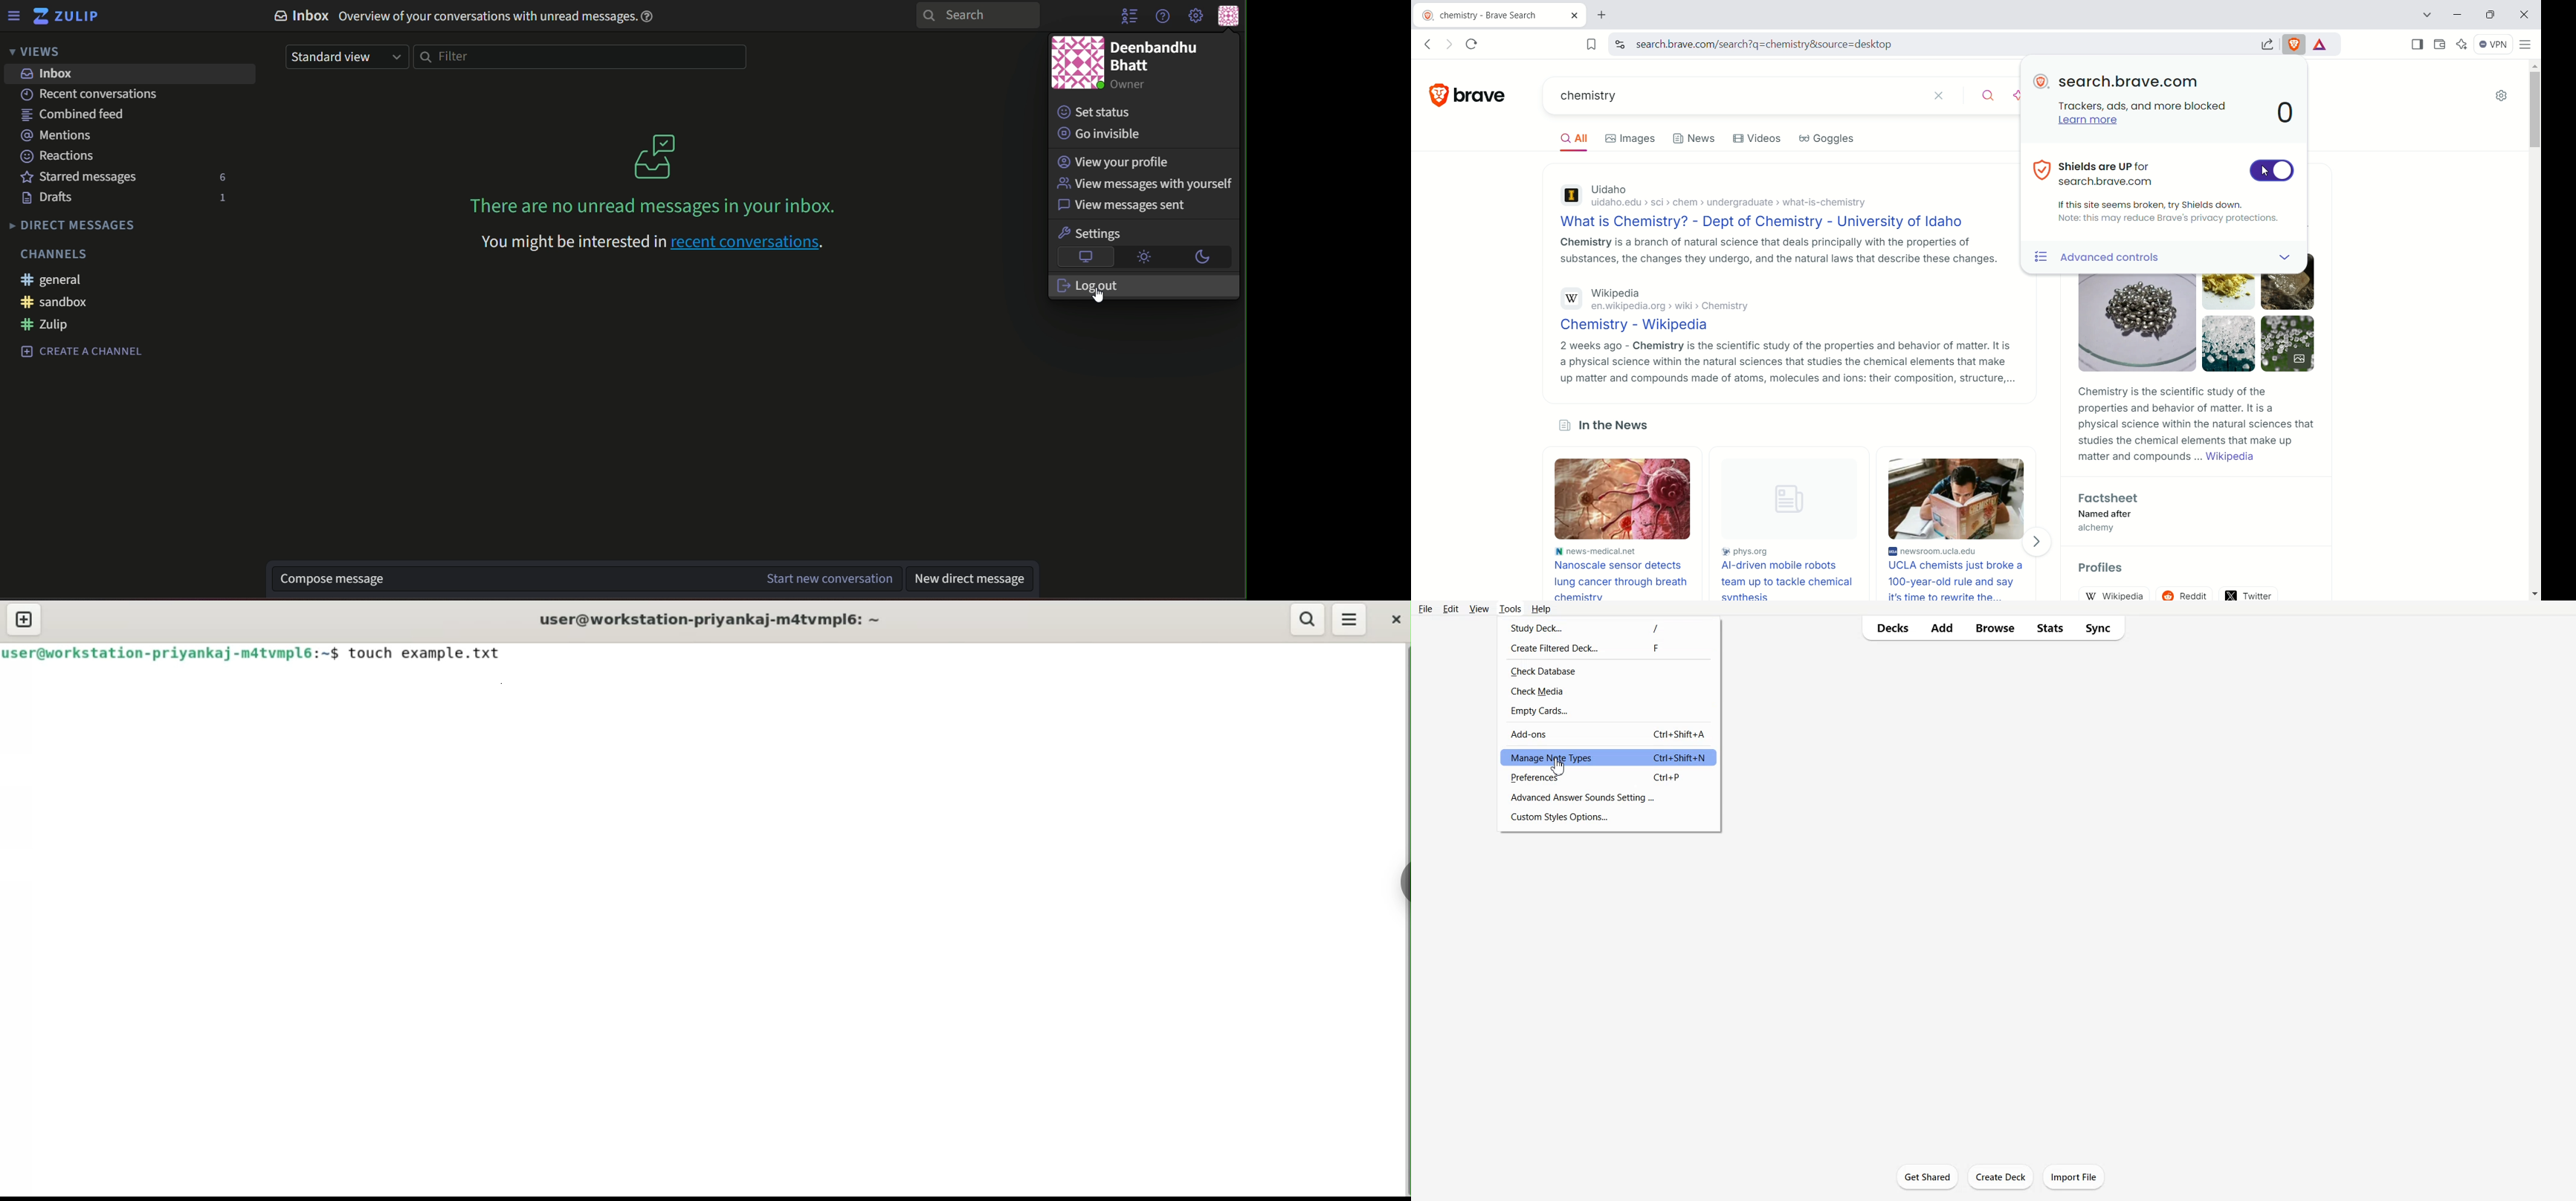  What do you see at coordinates (1100, 113) in the screenshot?
I see `text` at bounding box center [1100, 113].